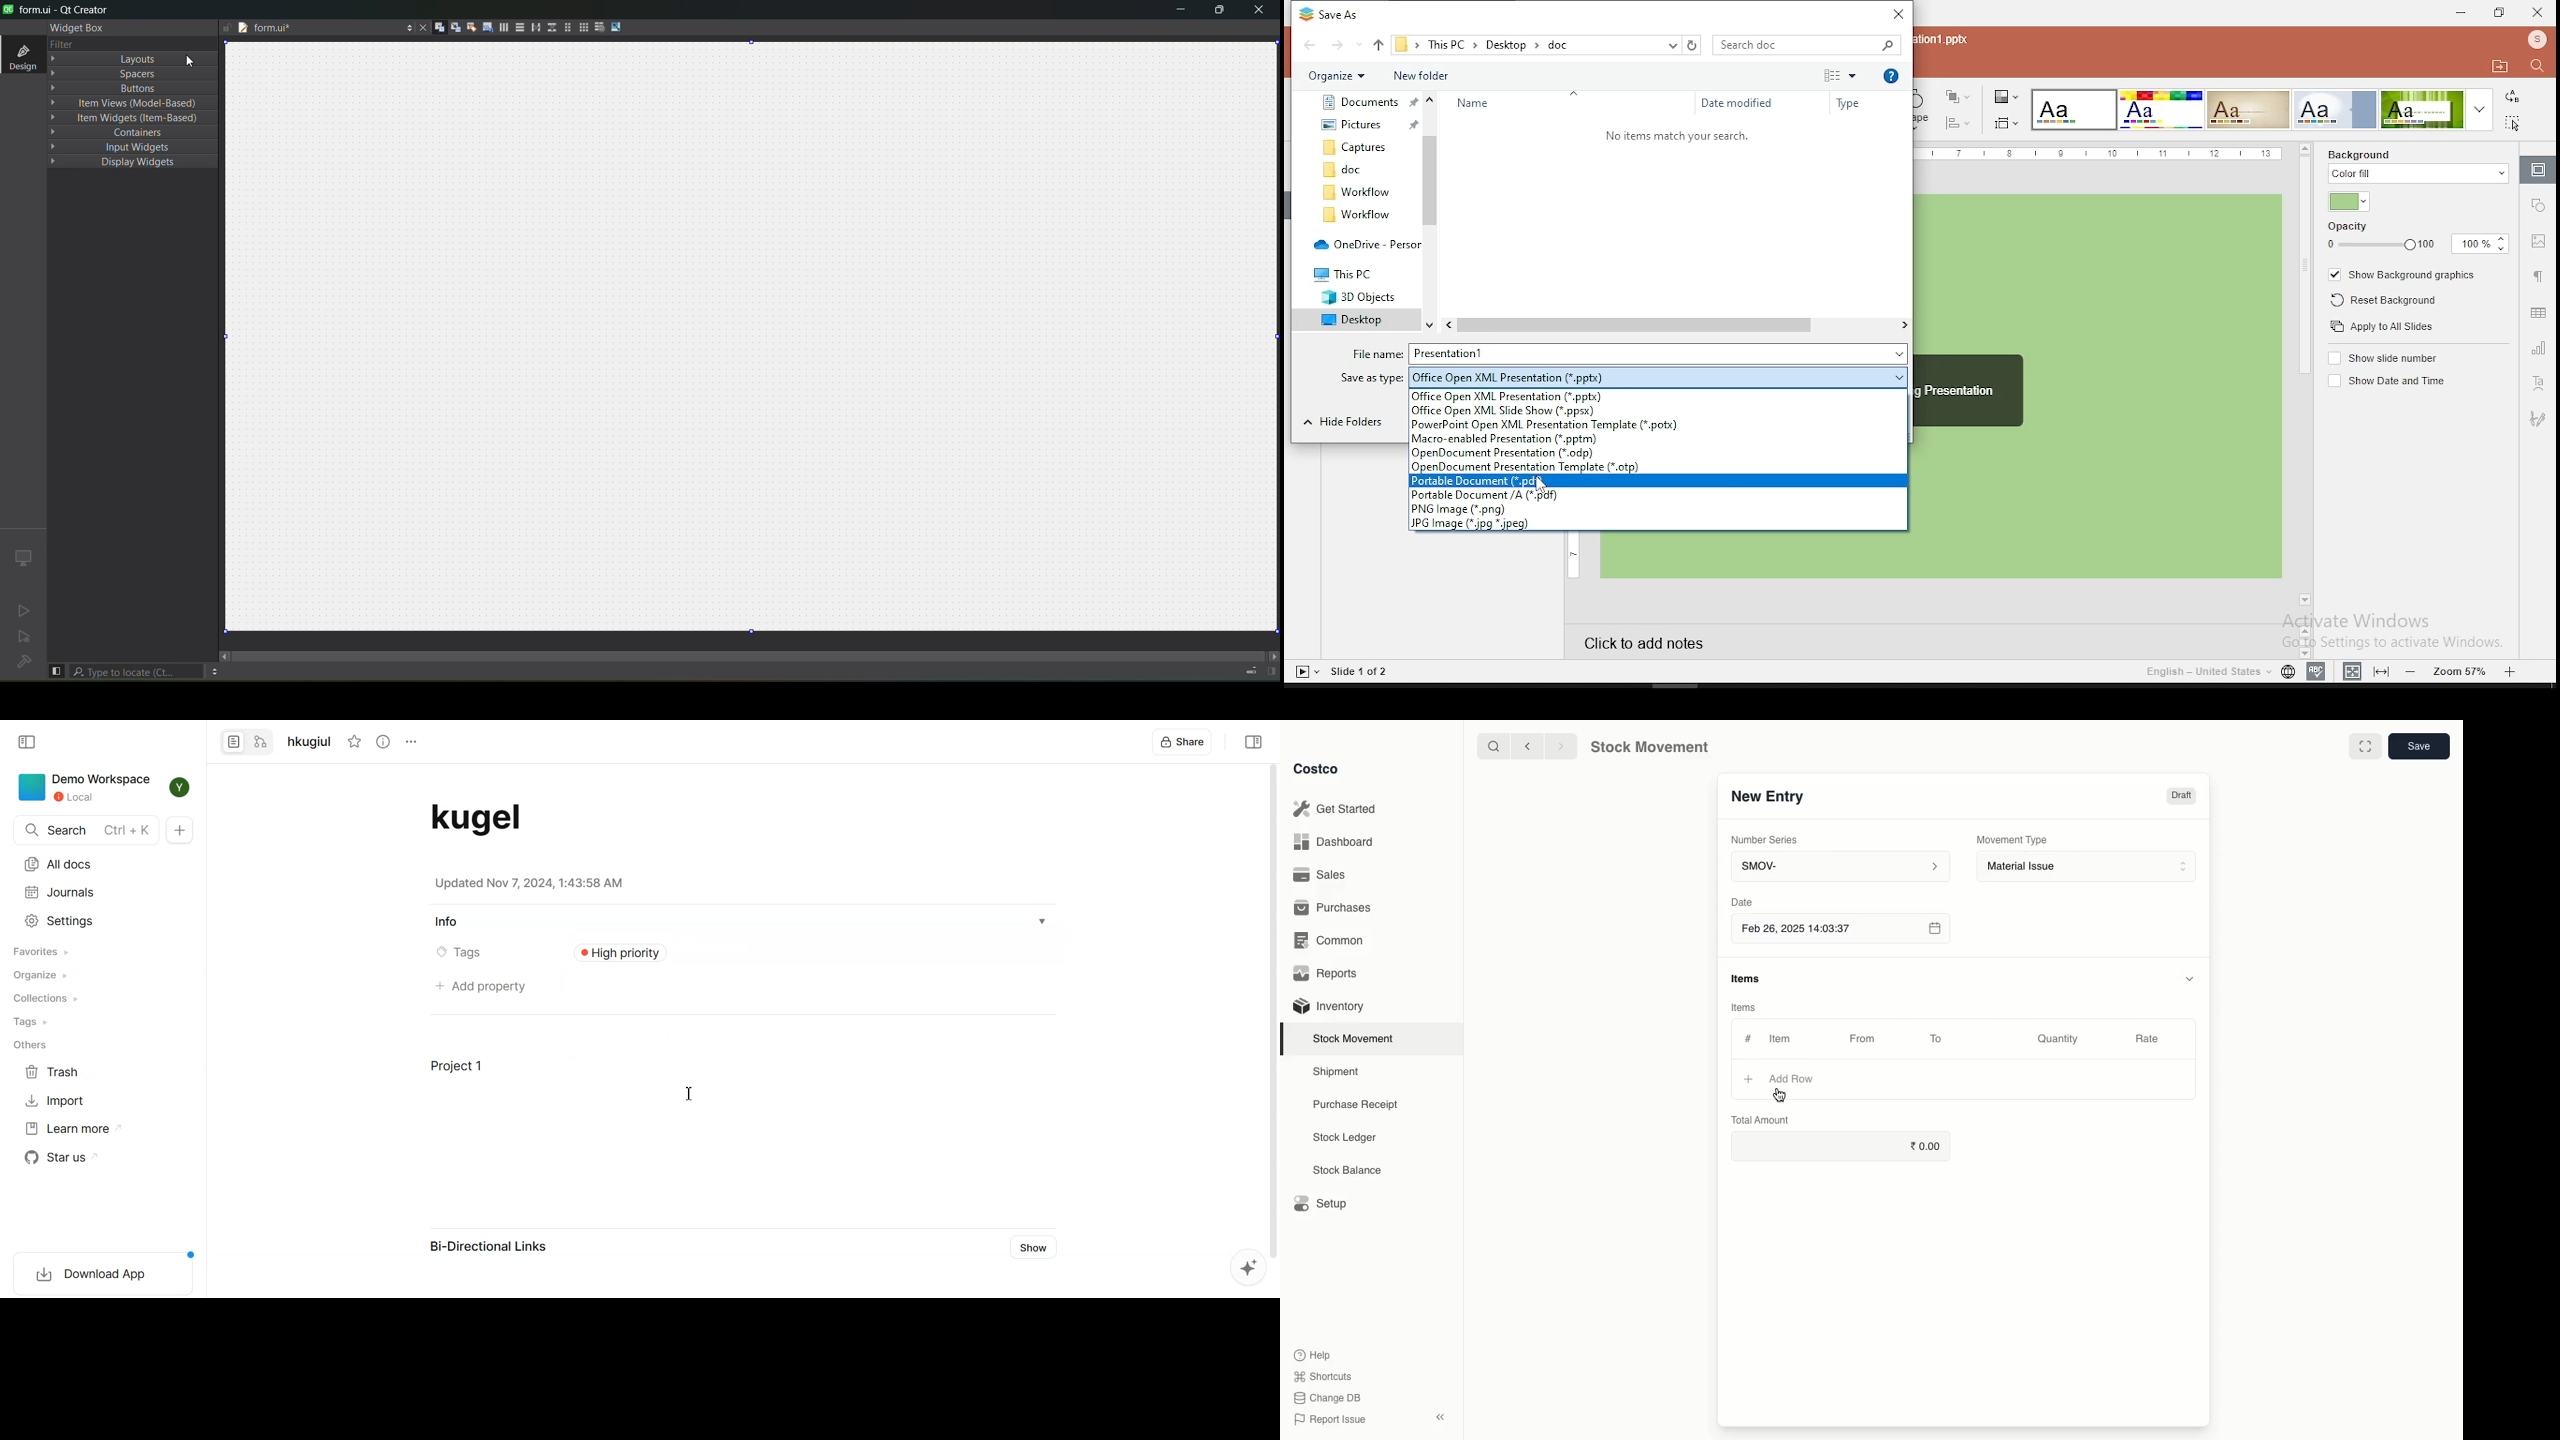  What do you see at coordinates (1314, 1353) in the screenshot?
I see `Help` at bounding box center [1314, 1353].